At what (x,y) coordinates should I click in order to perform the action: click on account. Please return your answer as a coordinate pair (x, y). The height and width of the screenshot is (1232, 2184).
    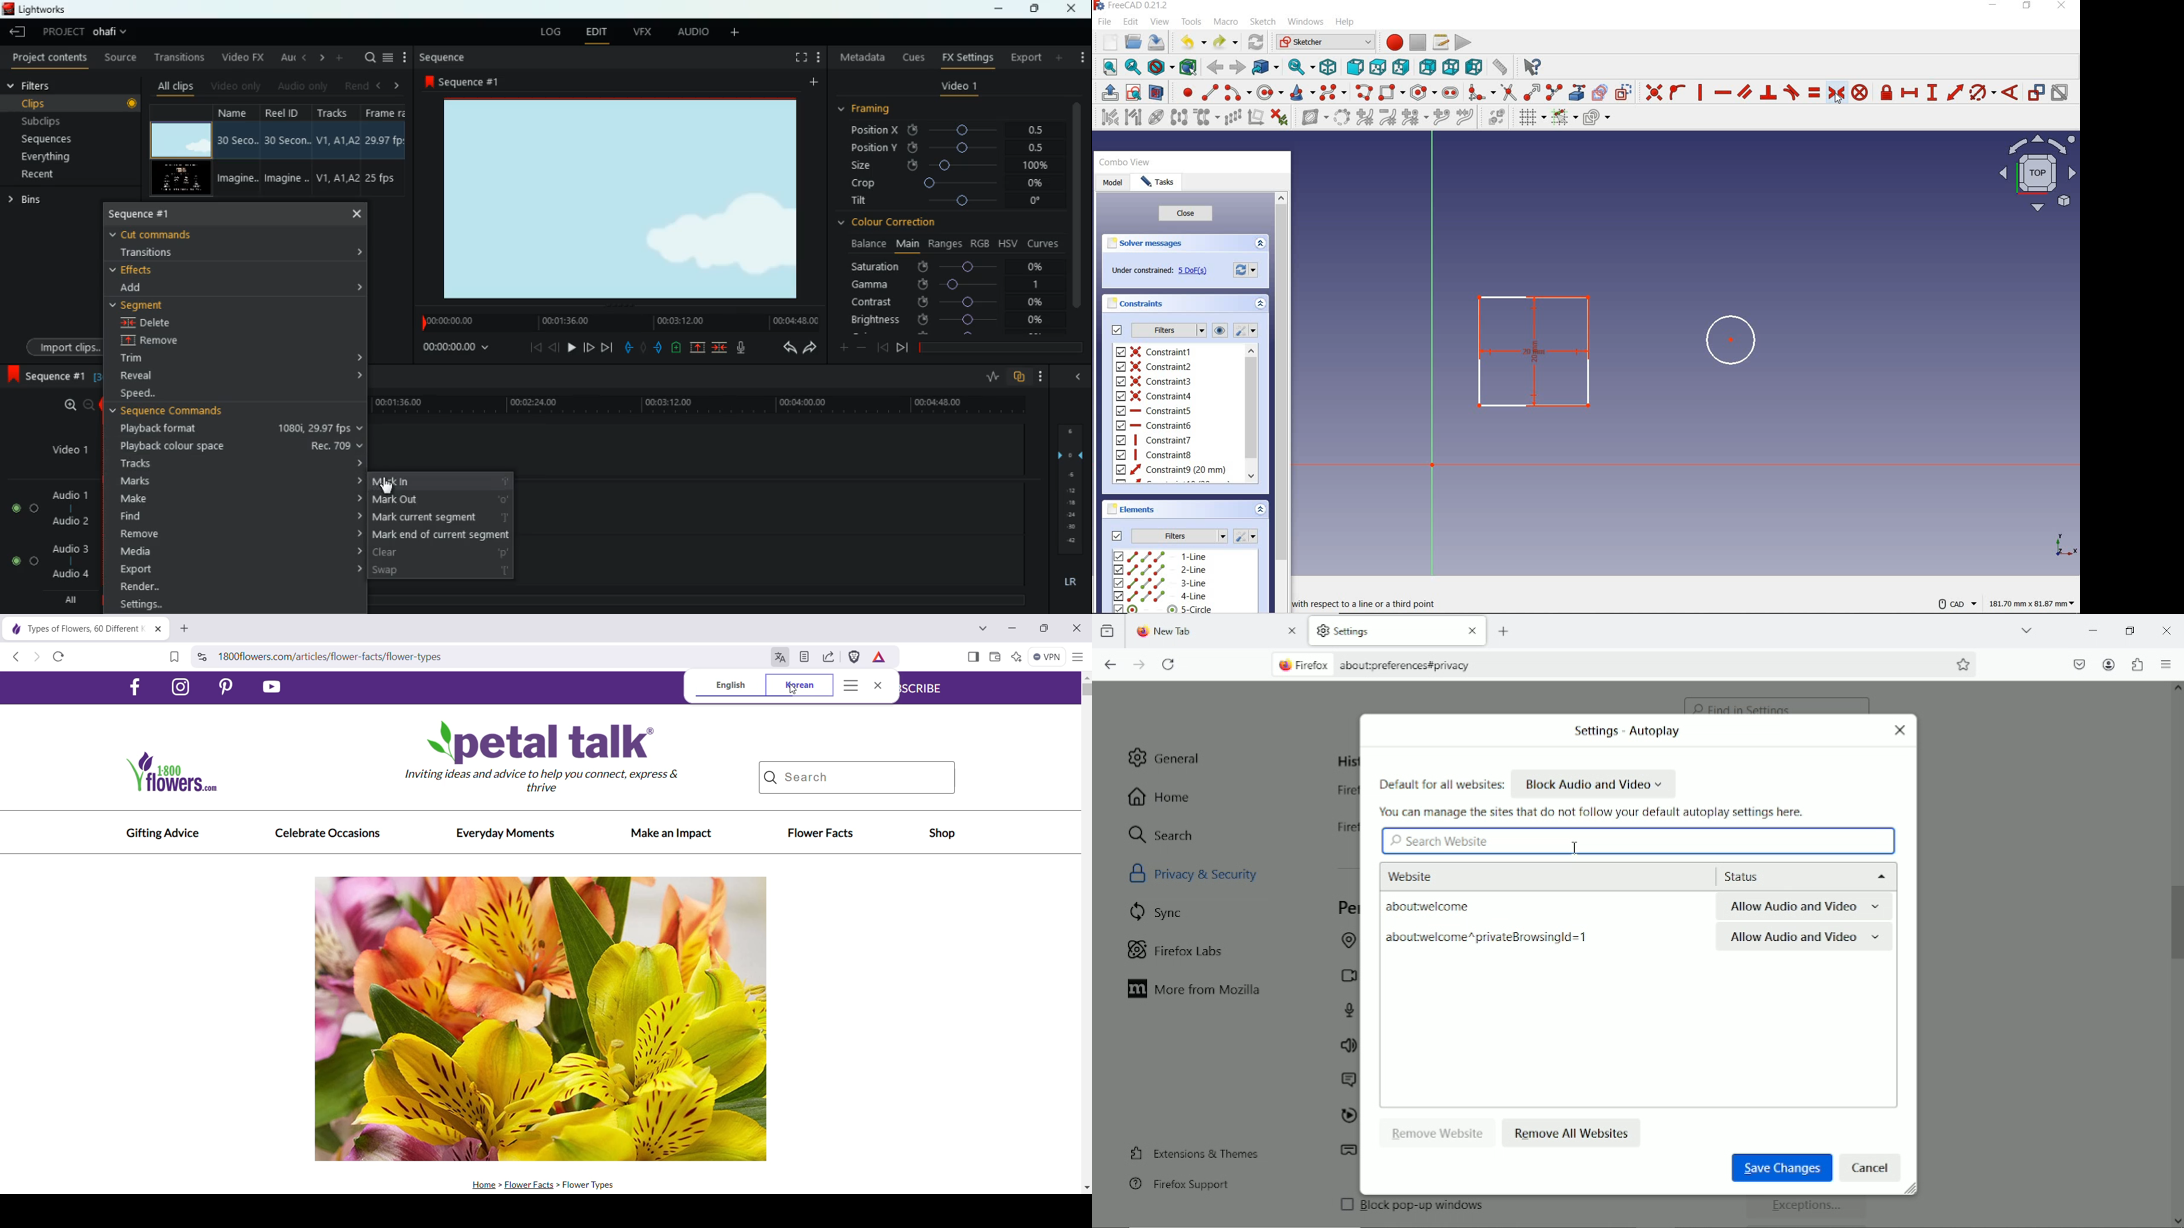
    Looking at the image, I should click on (2109, 665).